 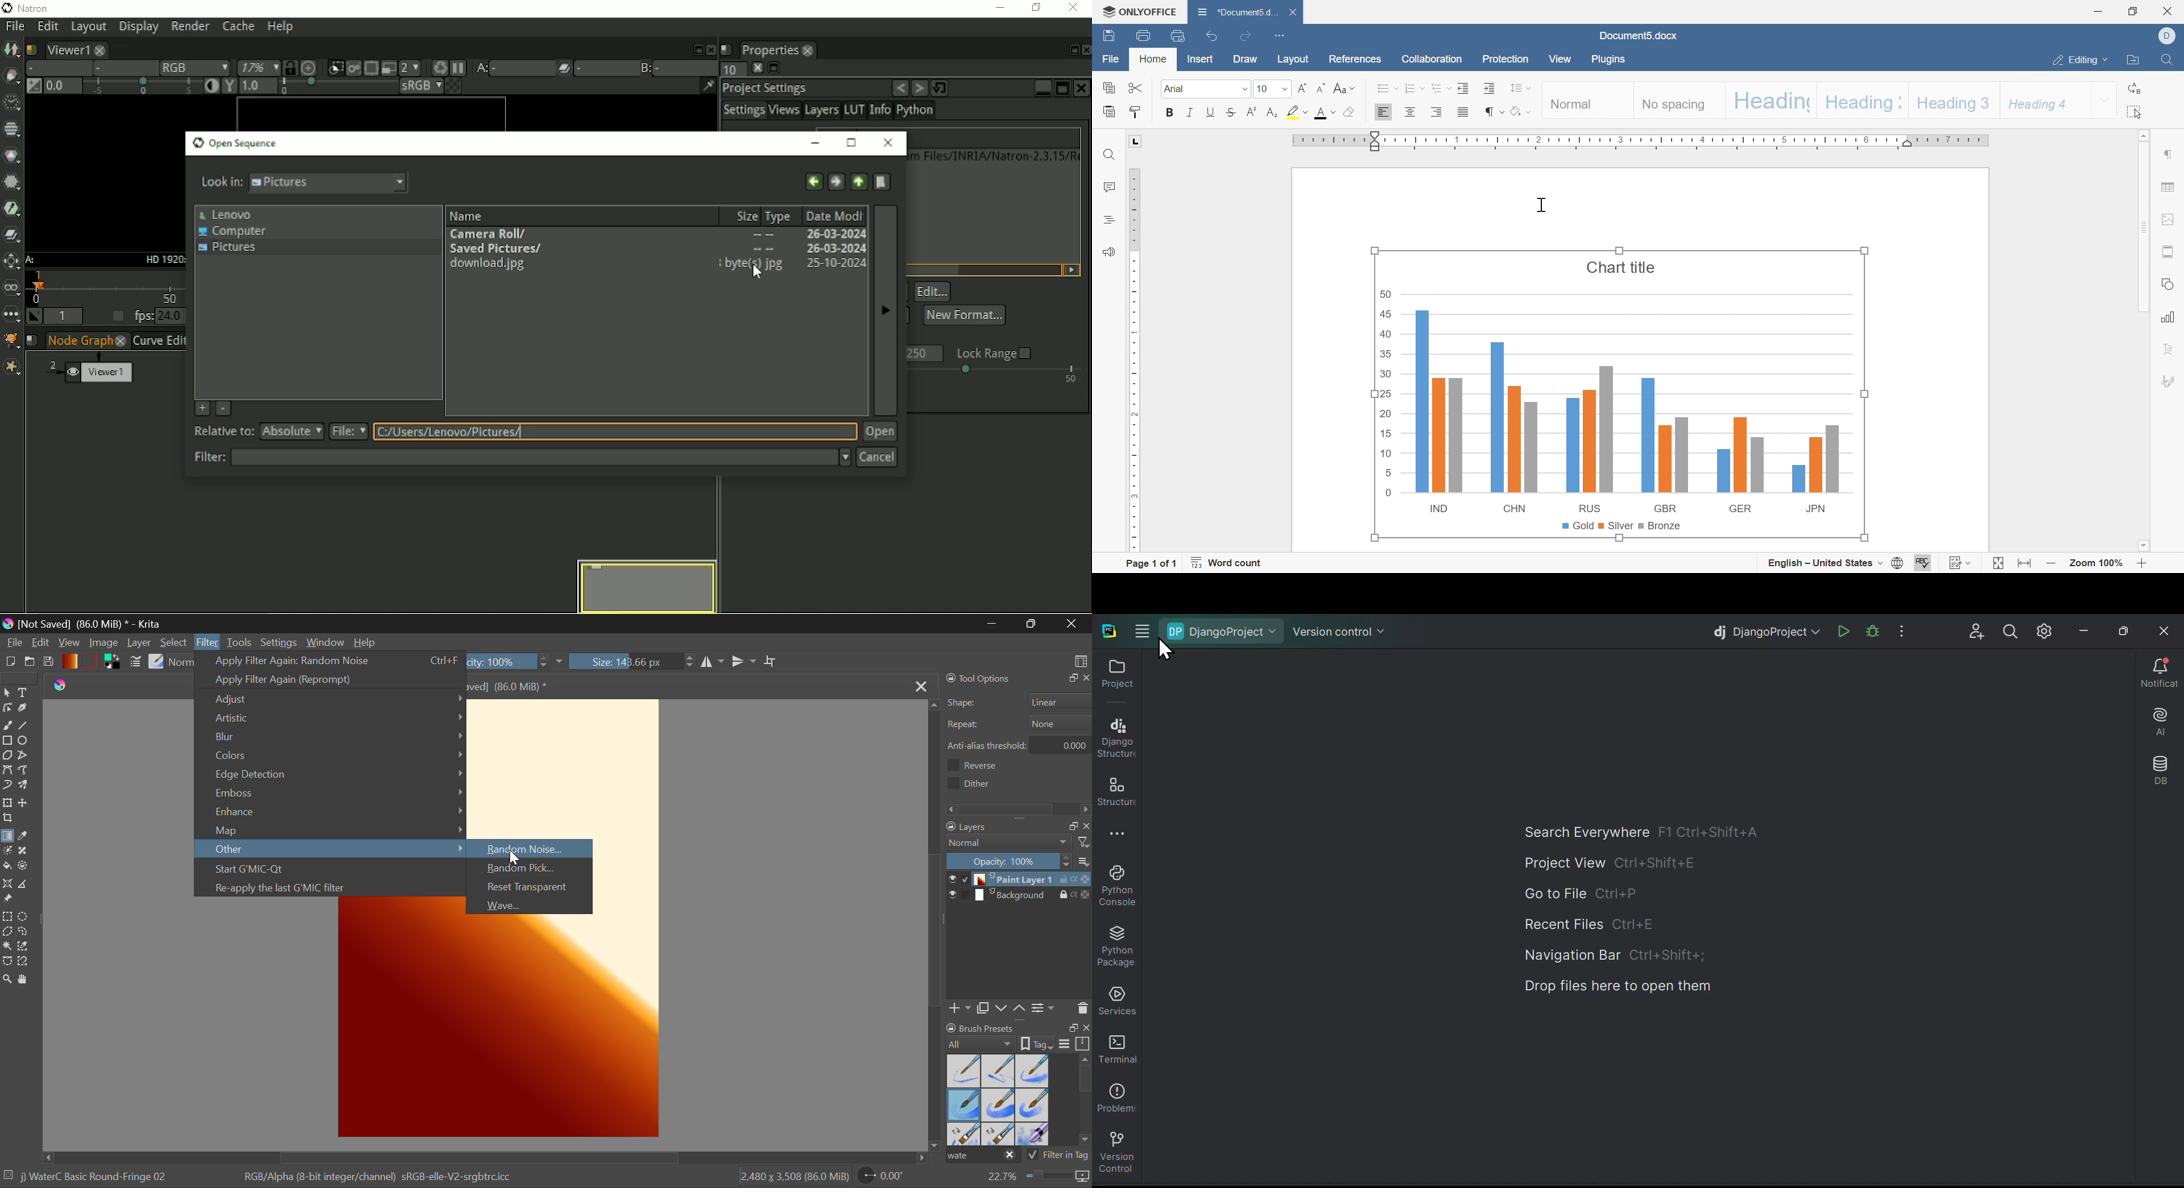 I want to click on font color, so click(x=1325, y=113).